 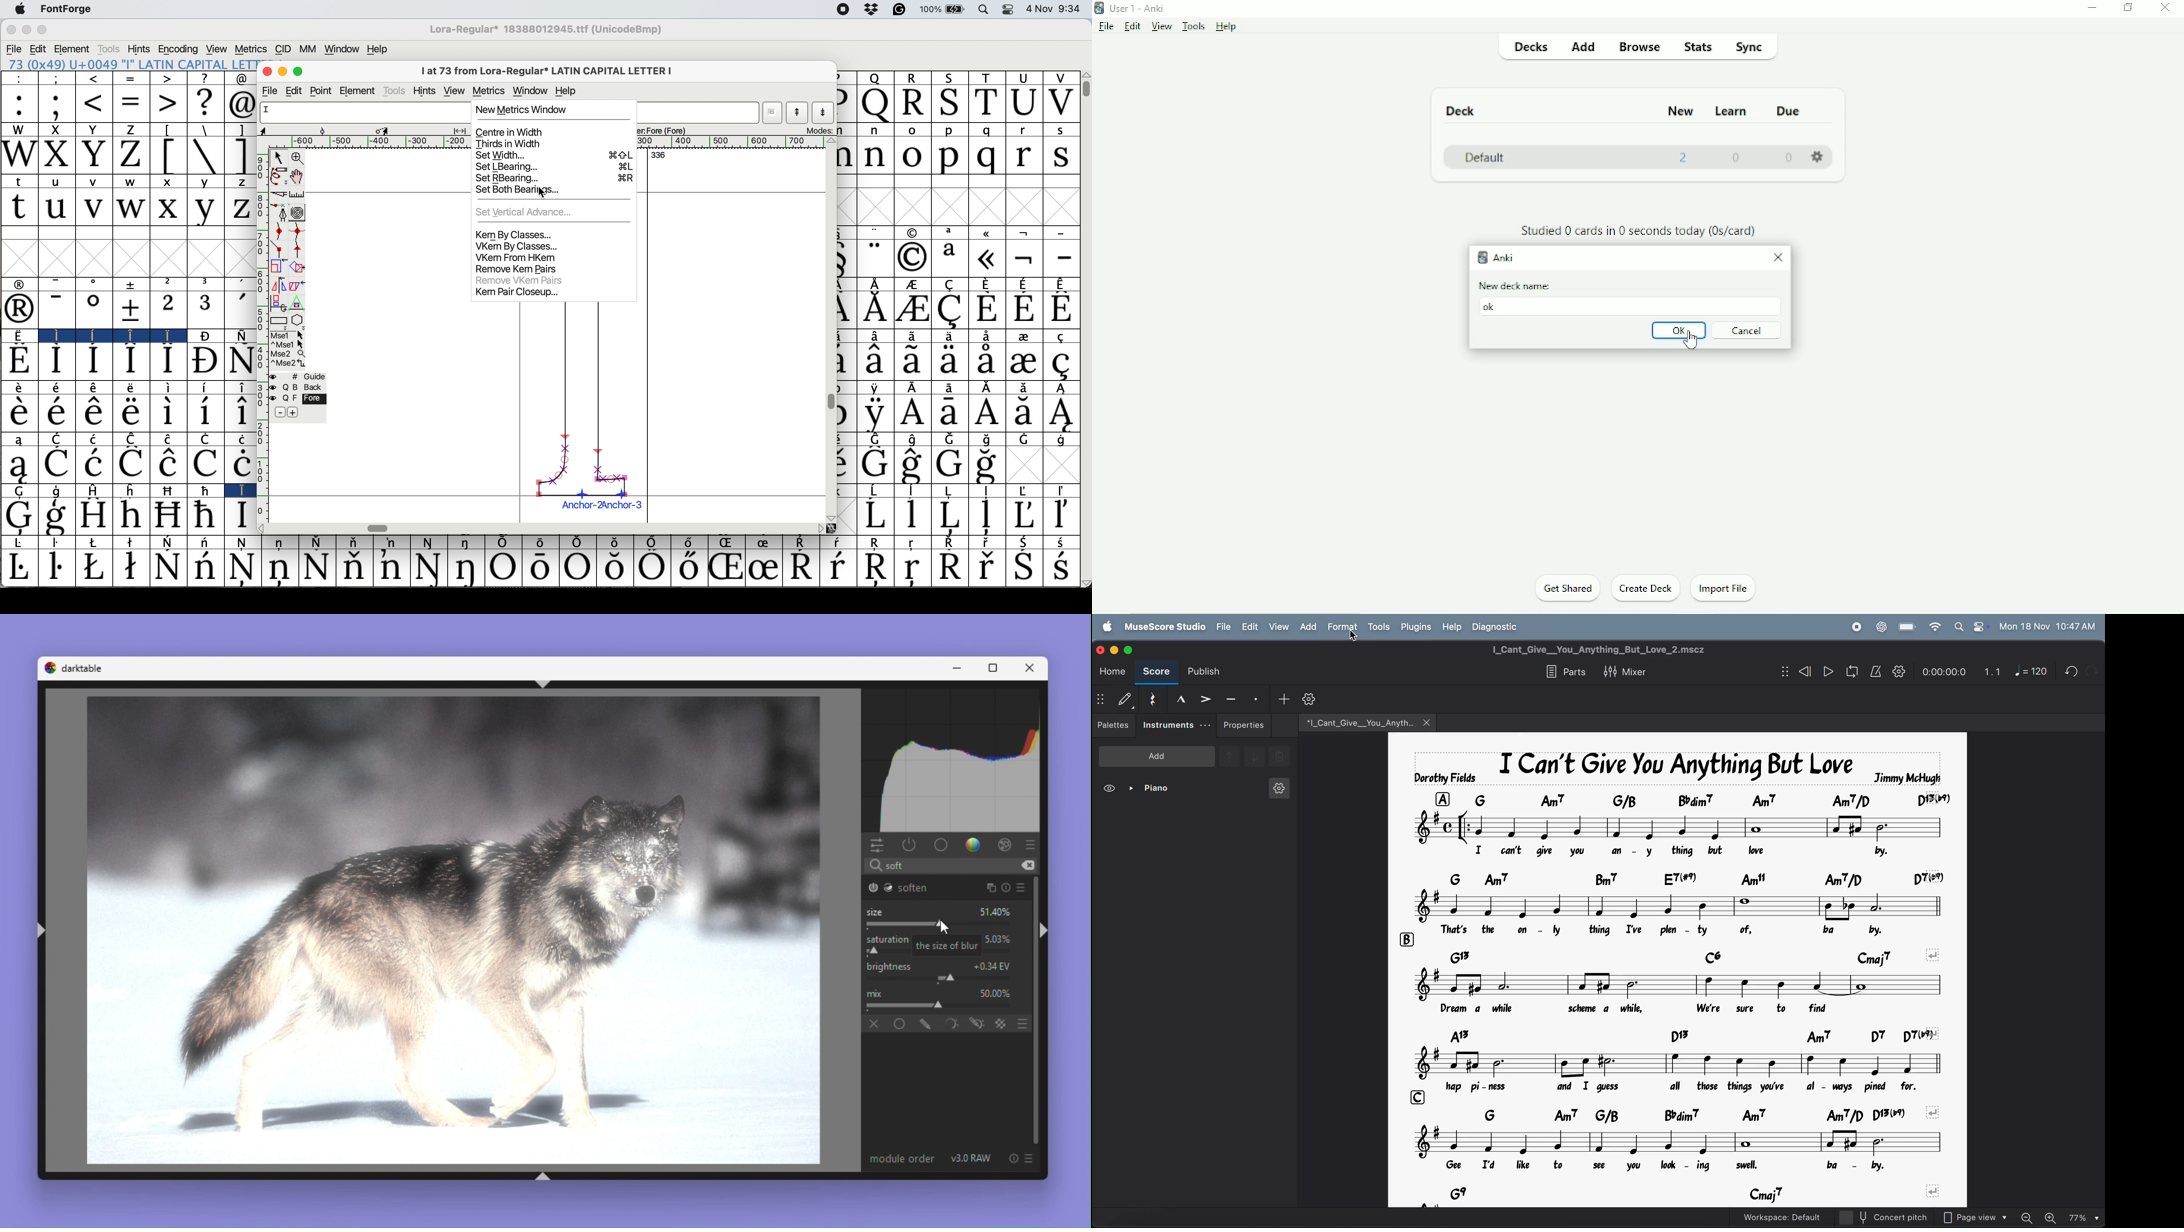 What do you see at coordinates (21, 492) in the screenshot?
I see `G` at bounding box center [21, 492].